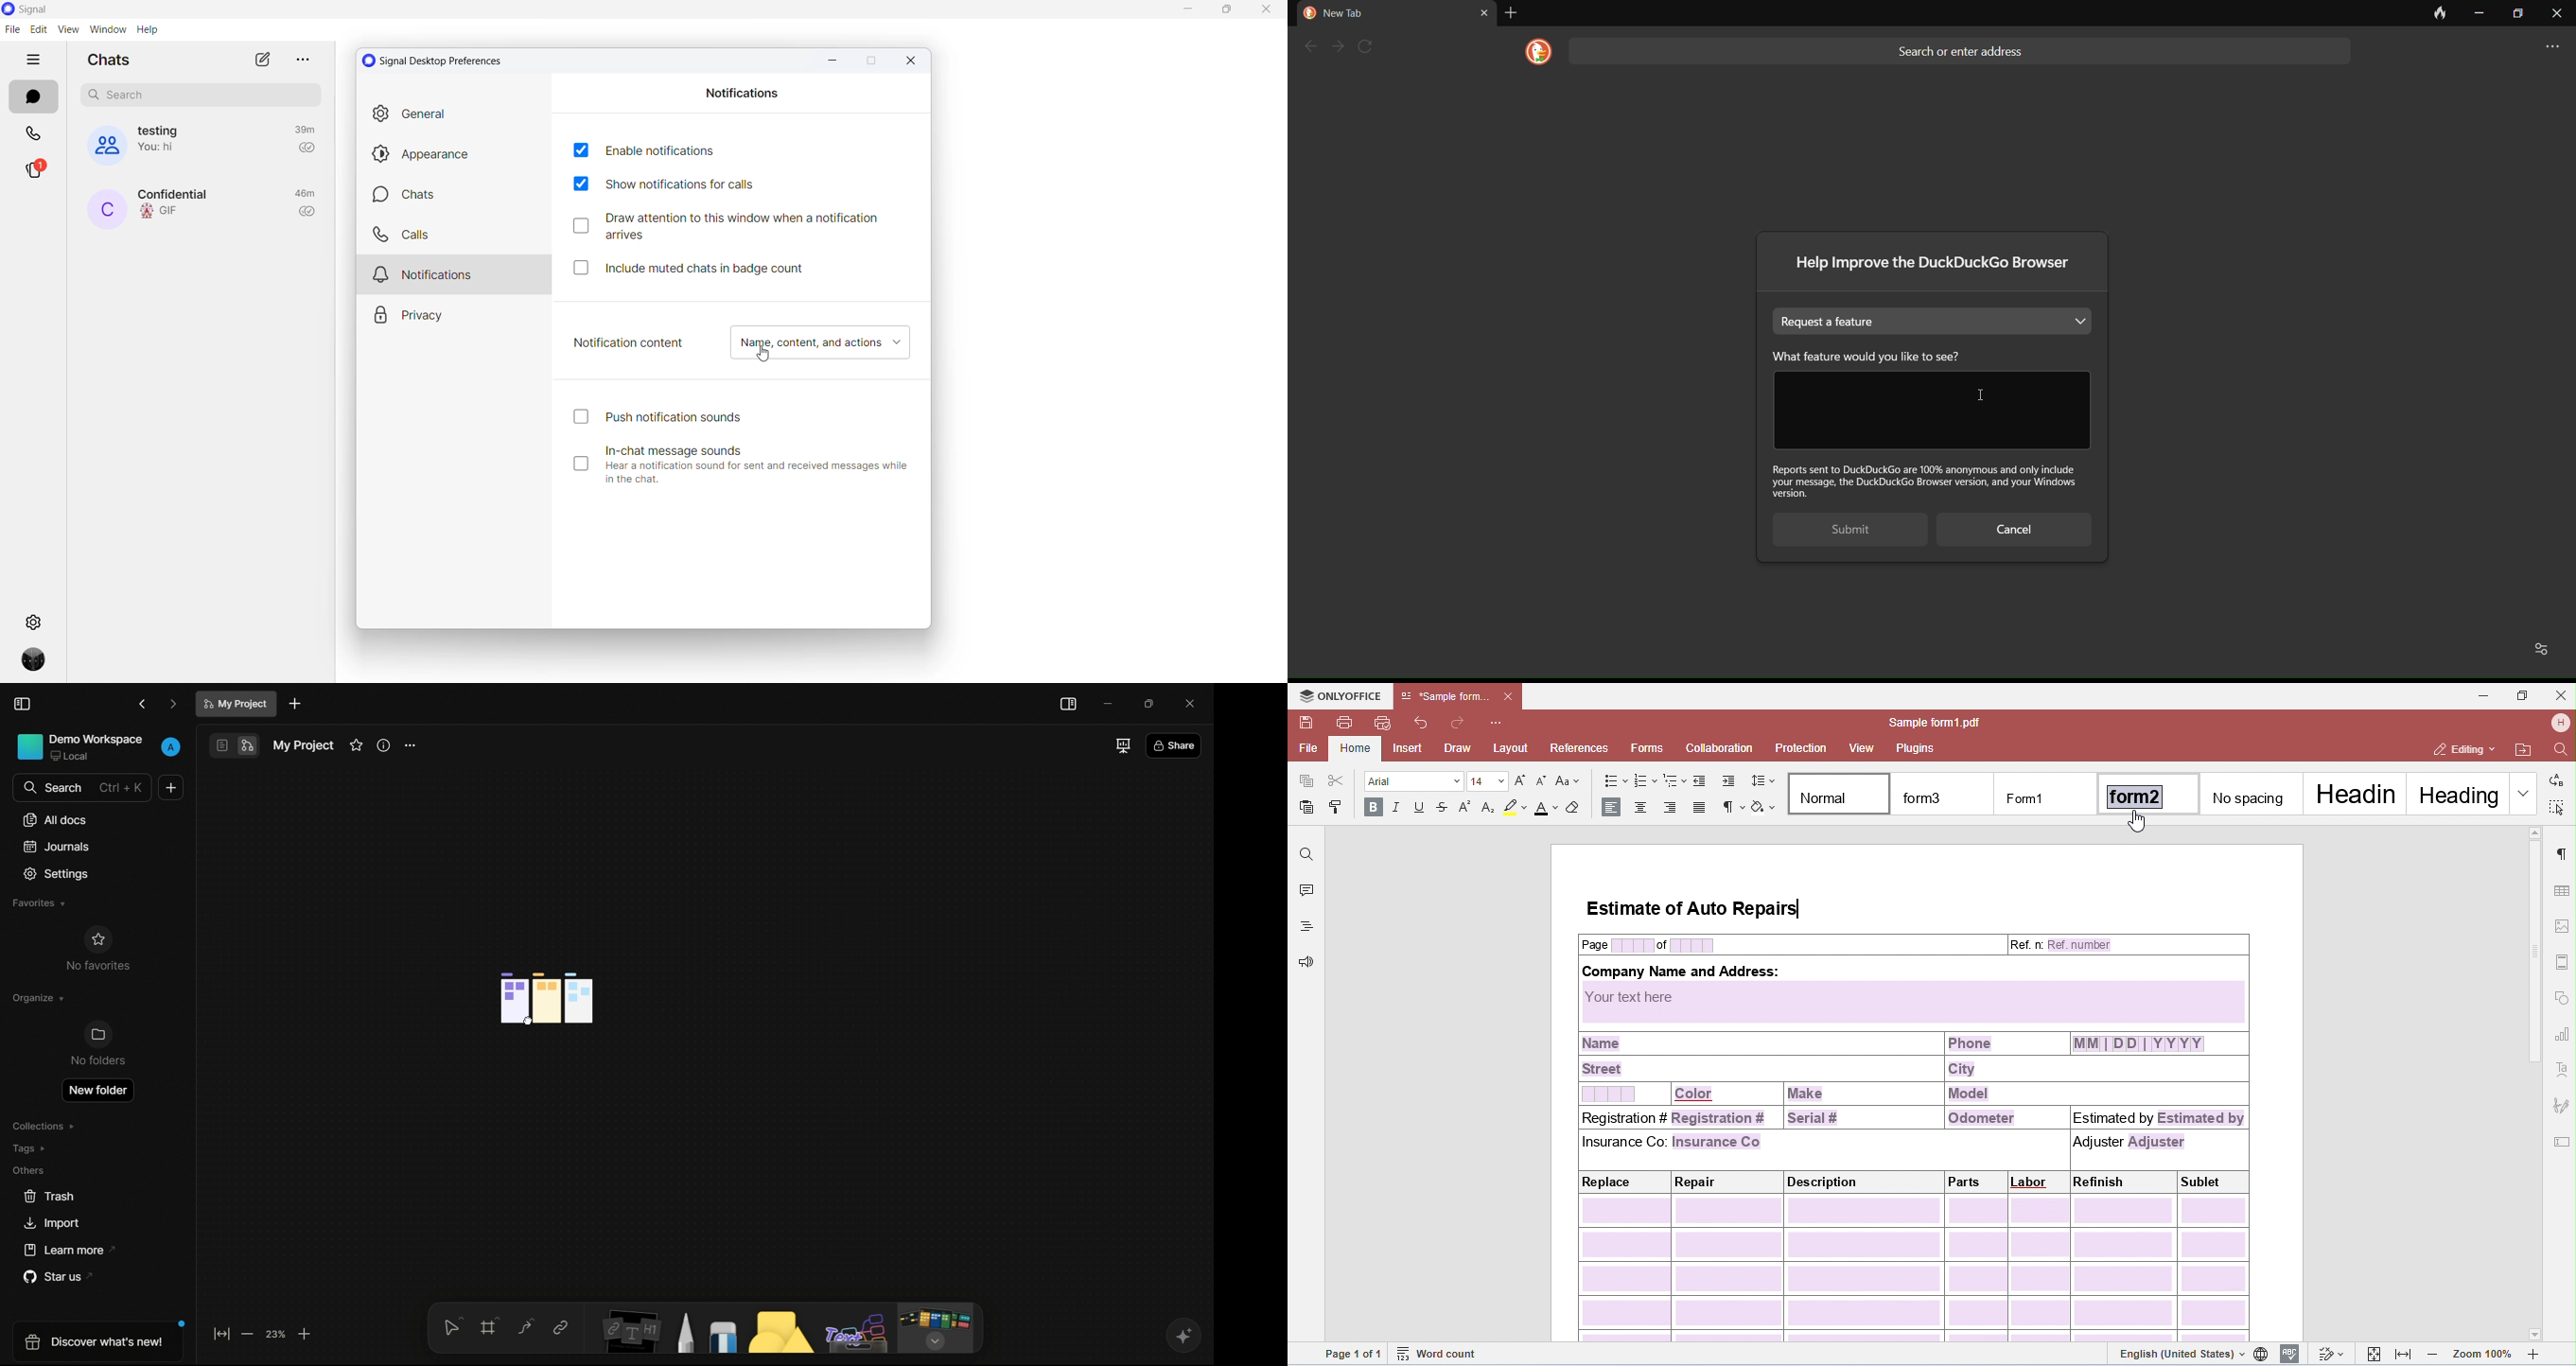 The image size is (2576, 1372). I want to click on toggle sidebar, so click(23, 705).